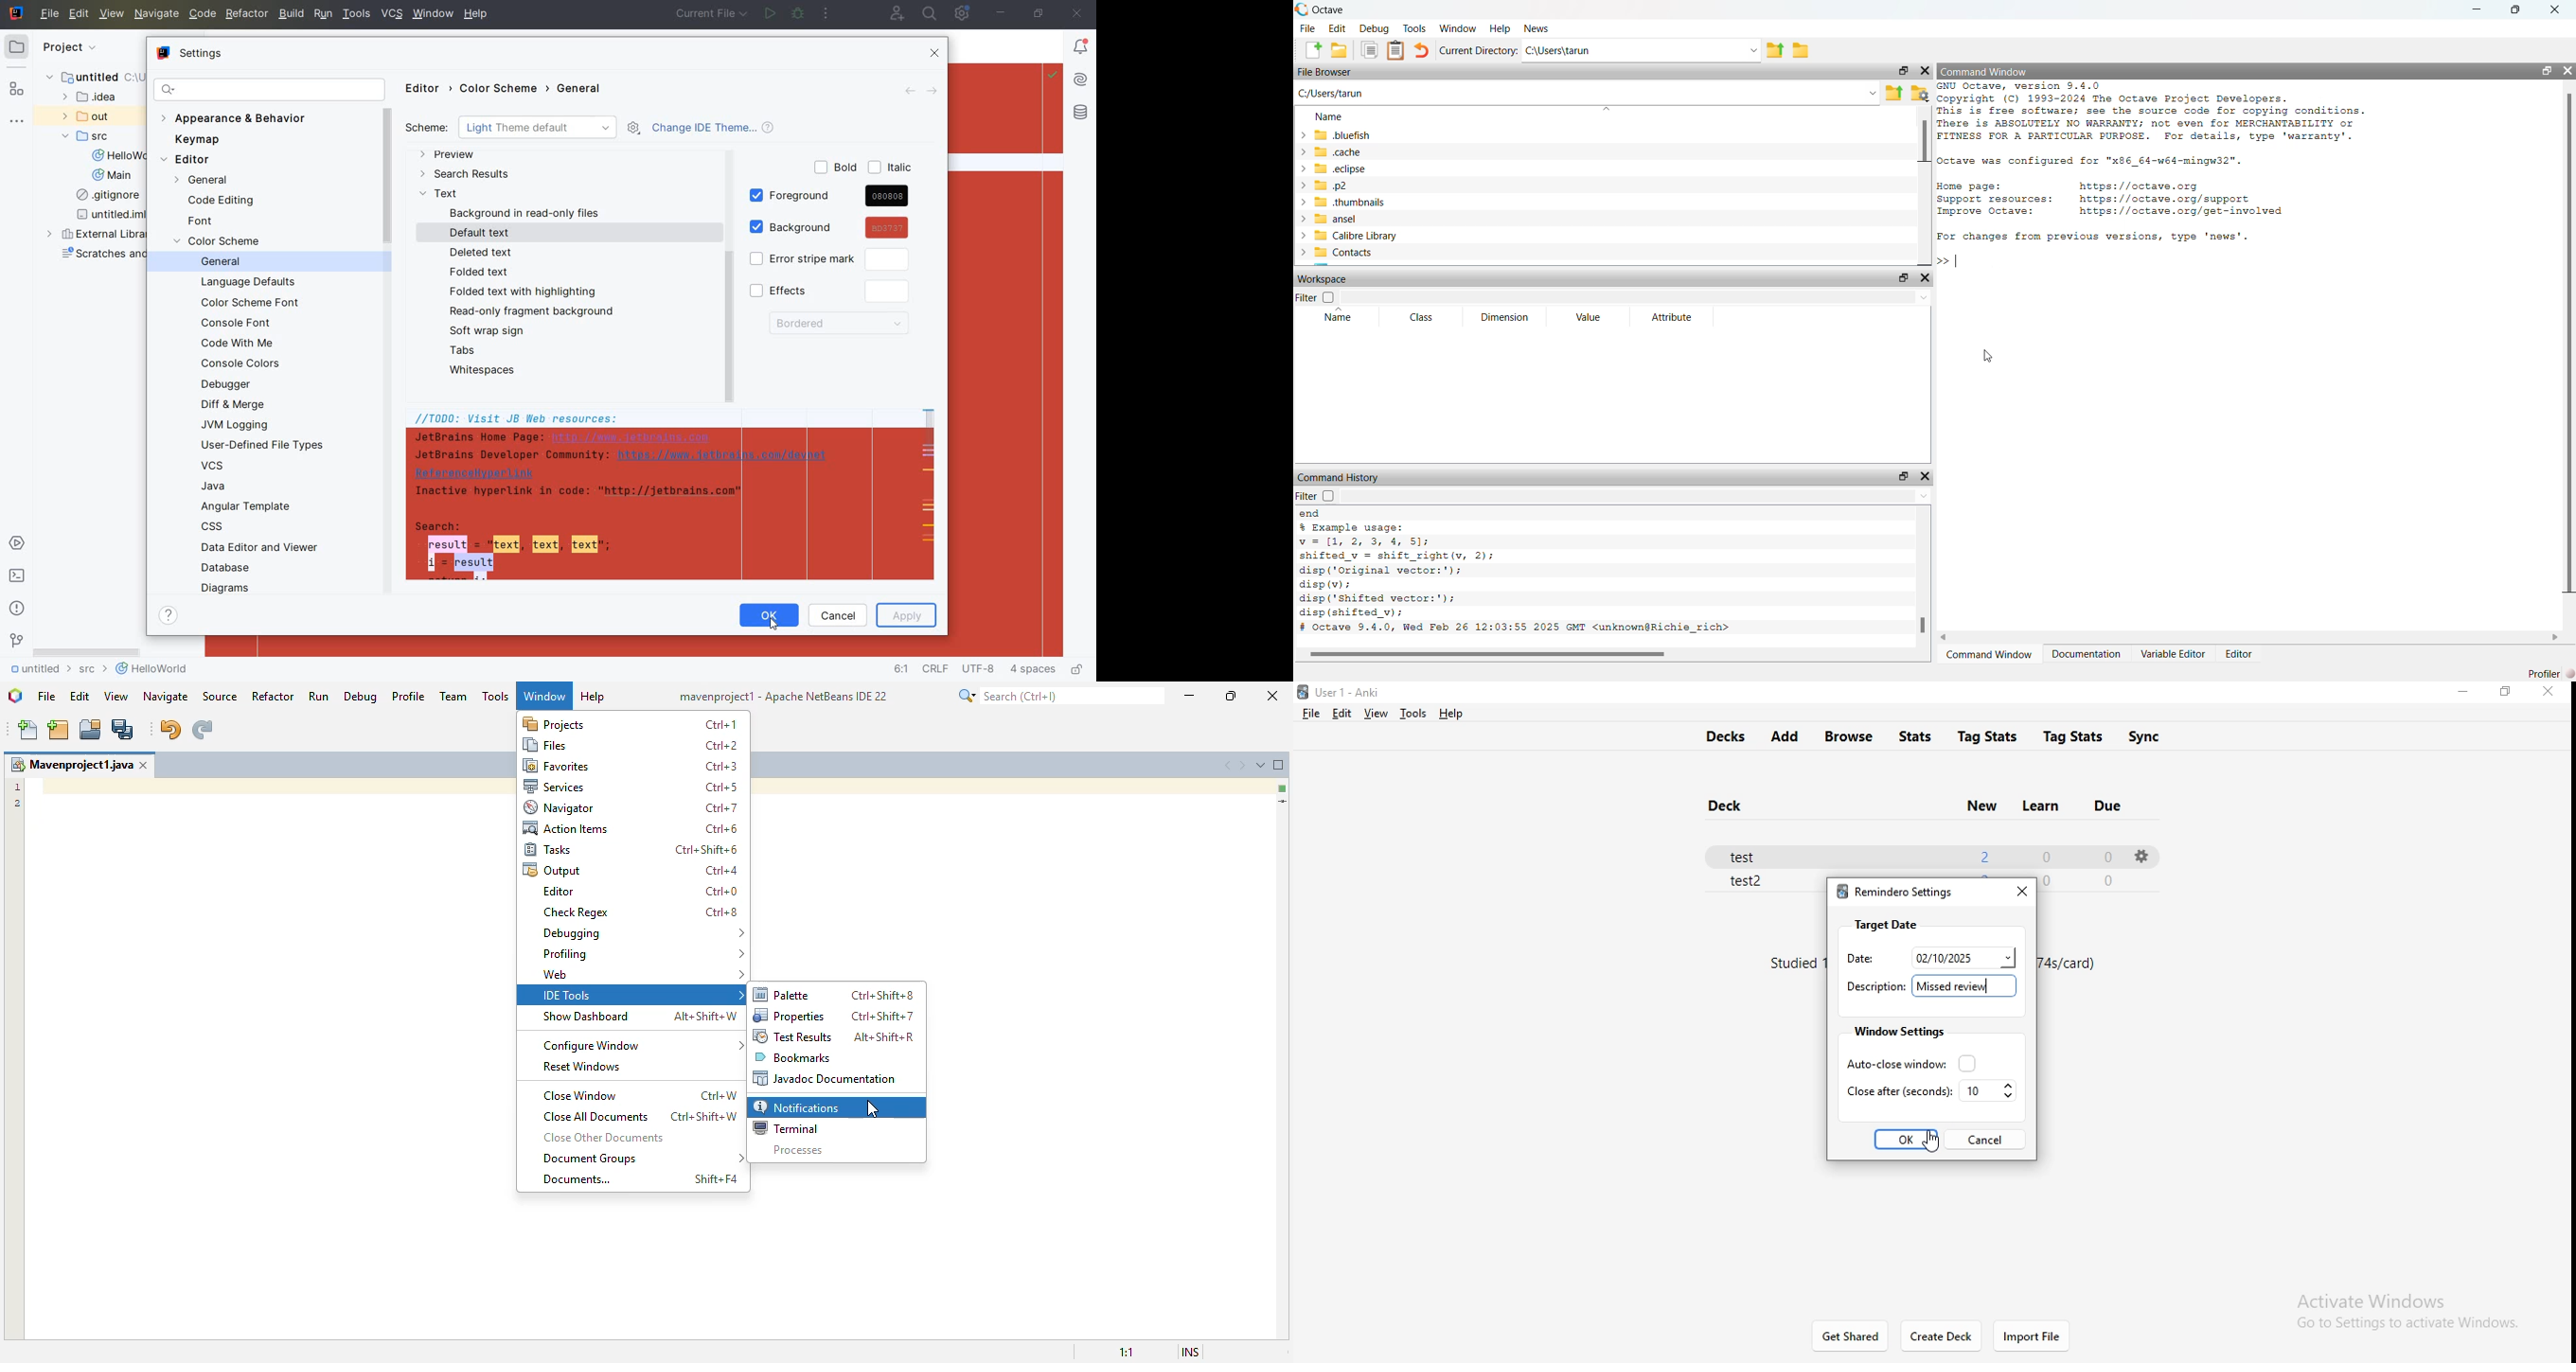  Describe the element at coordinates (1457, 29) in the screenshot. I see `window` at that location.